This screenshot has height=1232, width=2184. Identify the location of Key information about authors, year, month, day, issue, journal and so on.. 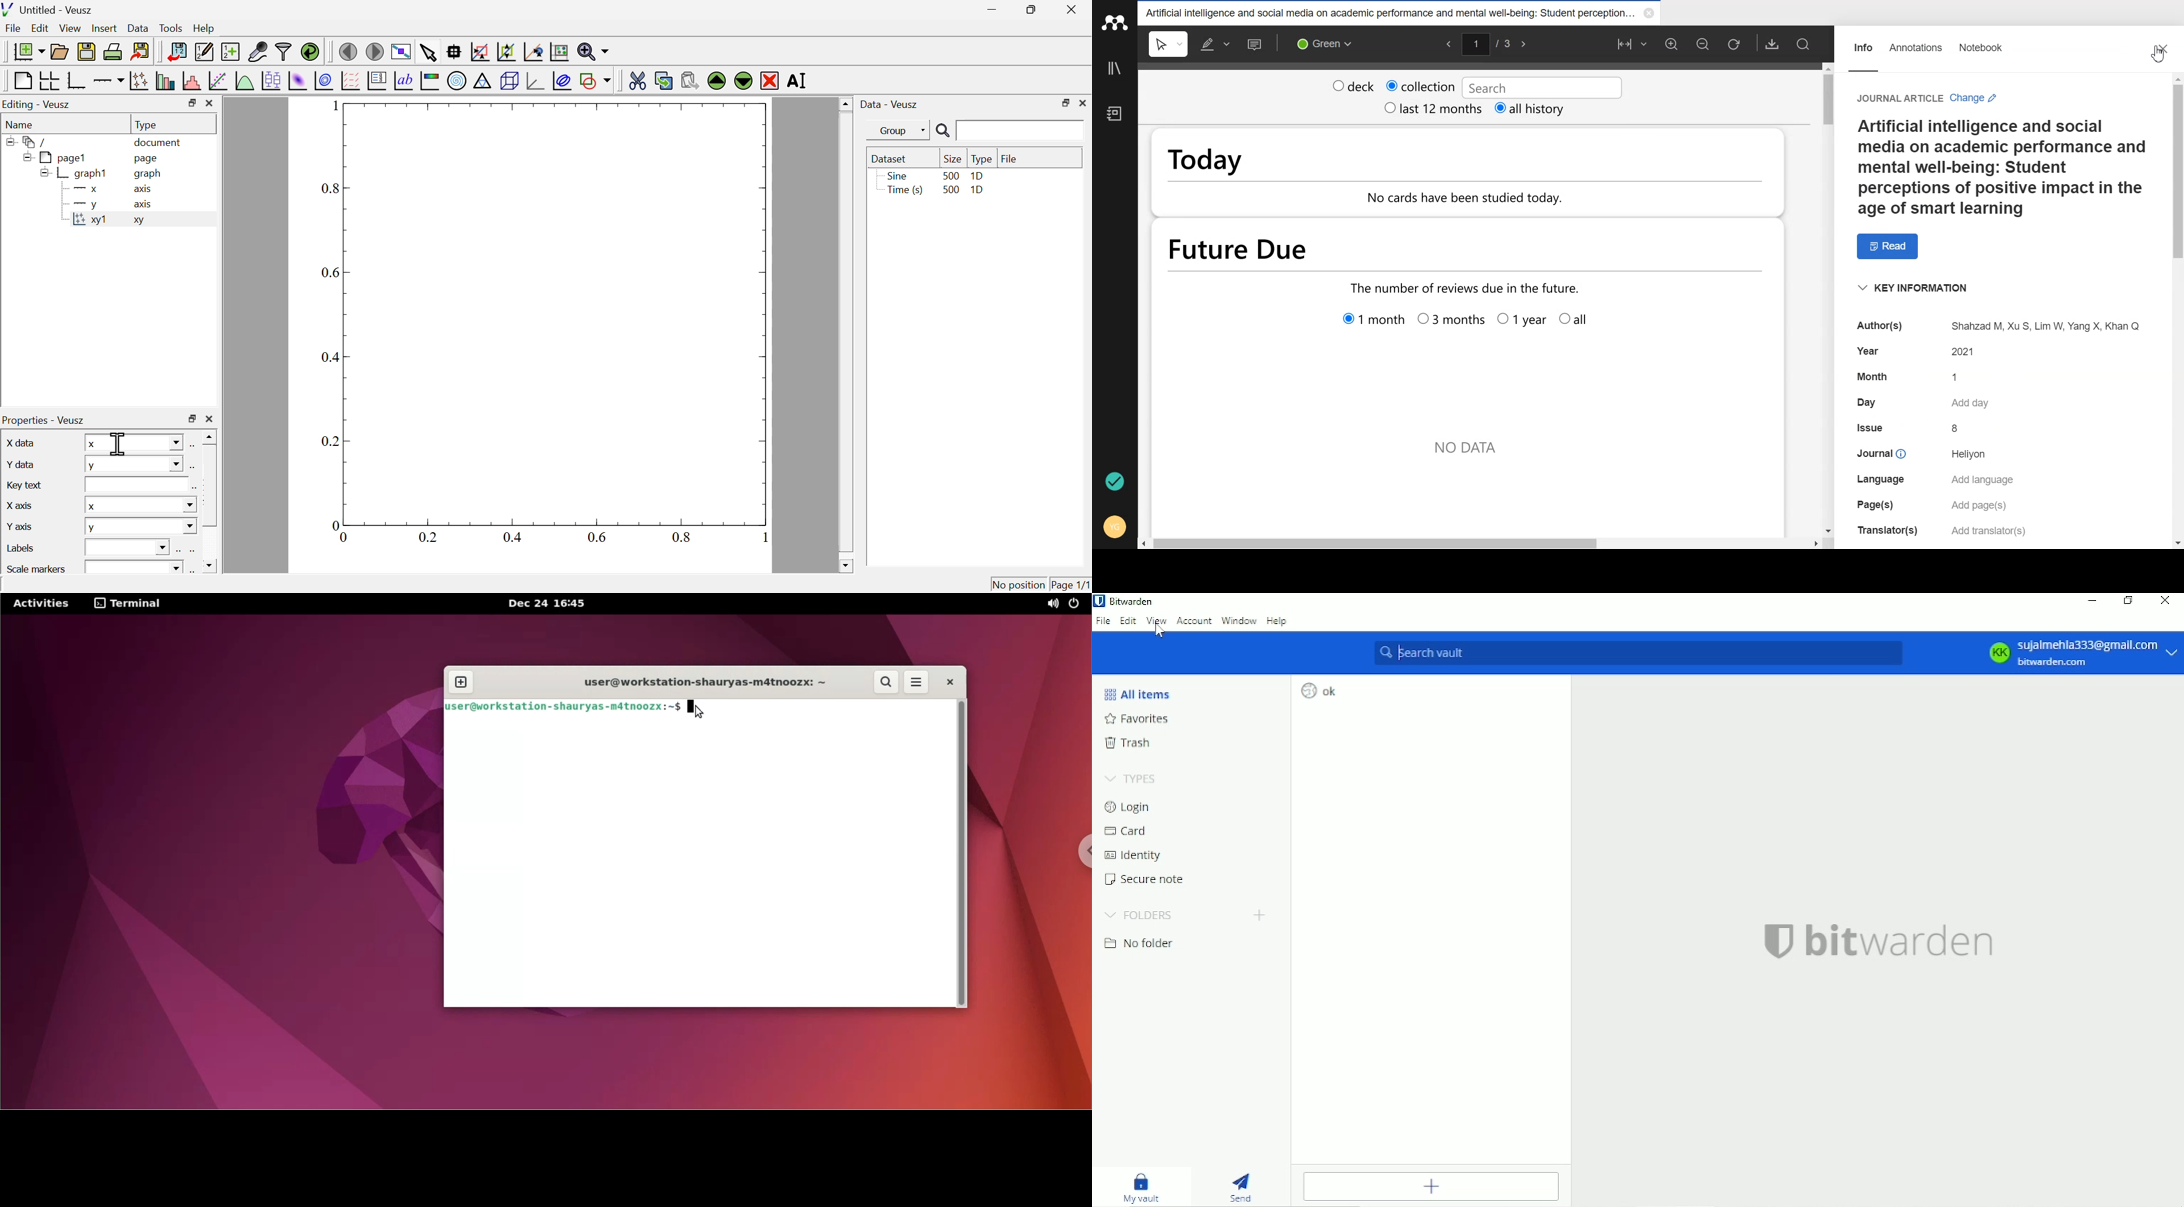
(2003, 408).